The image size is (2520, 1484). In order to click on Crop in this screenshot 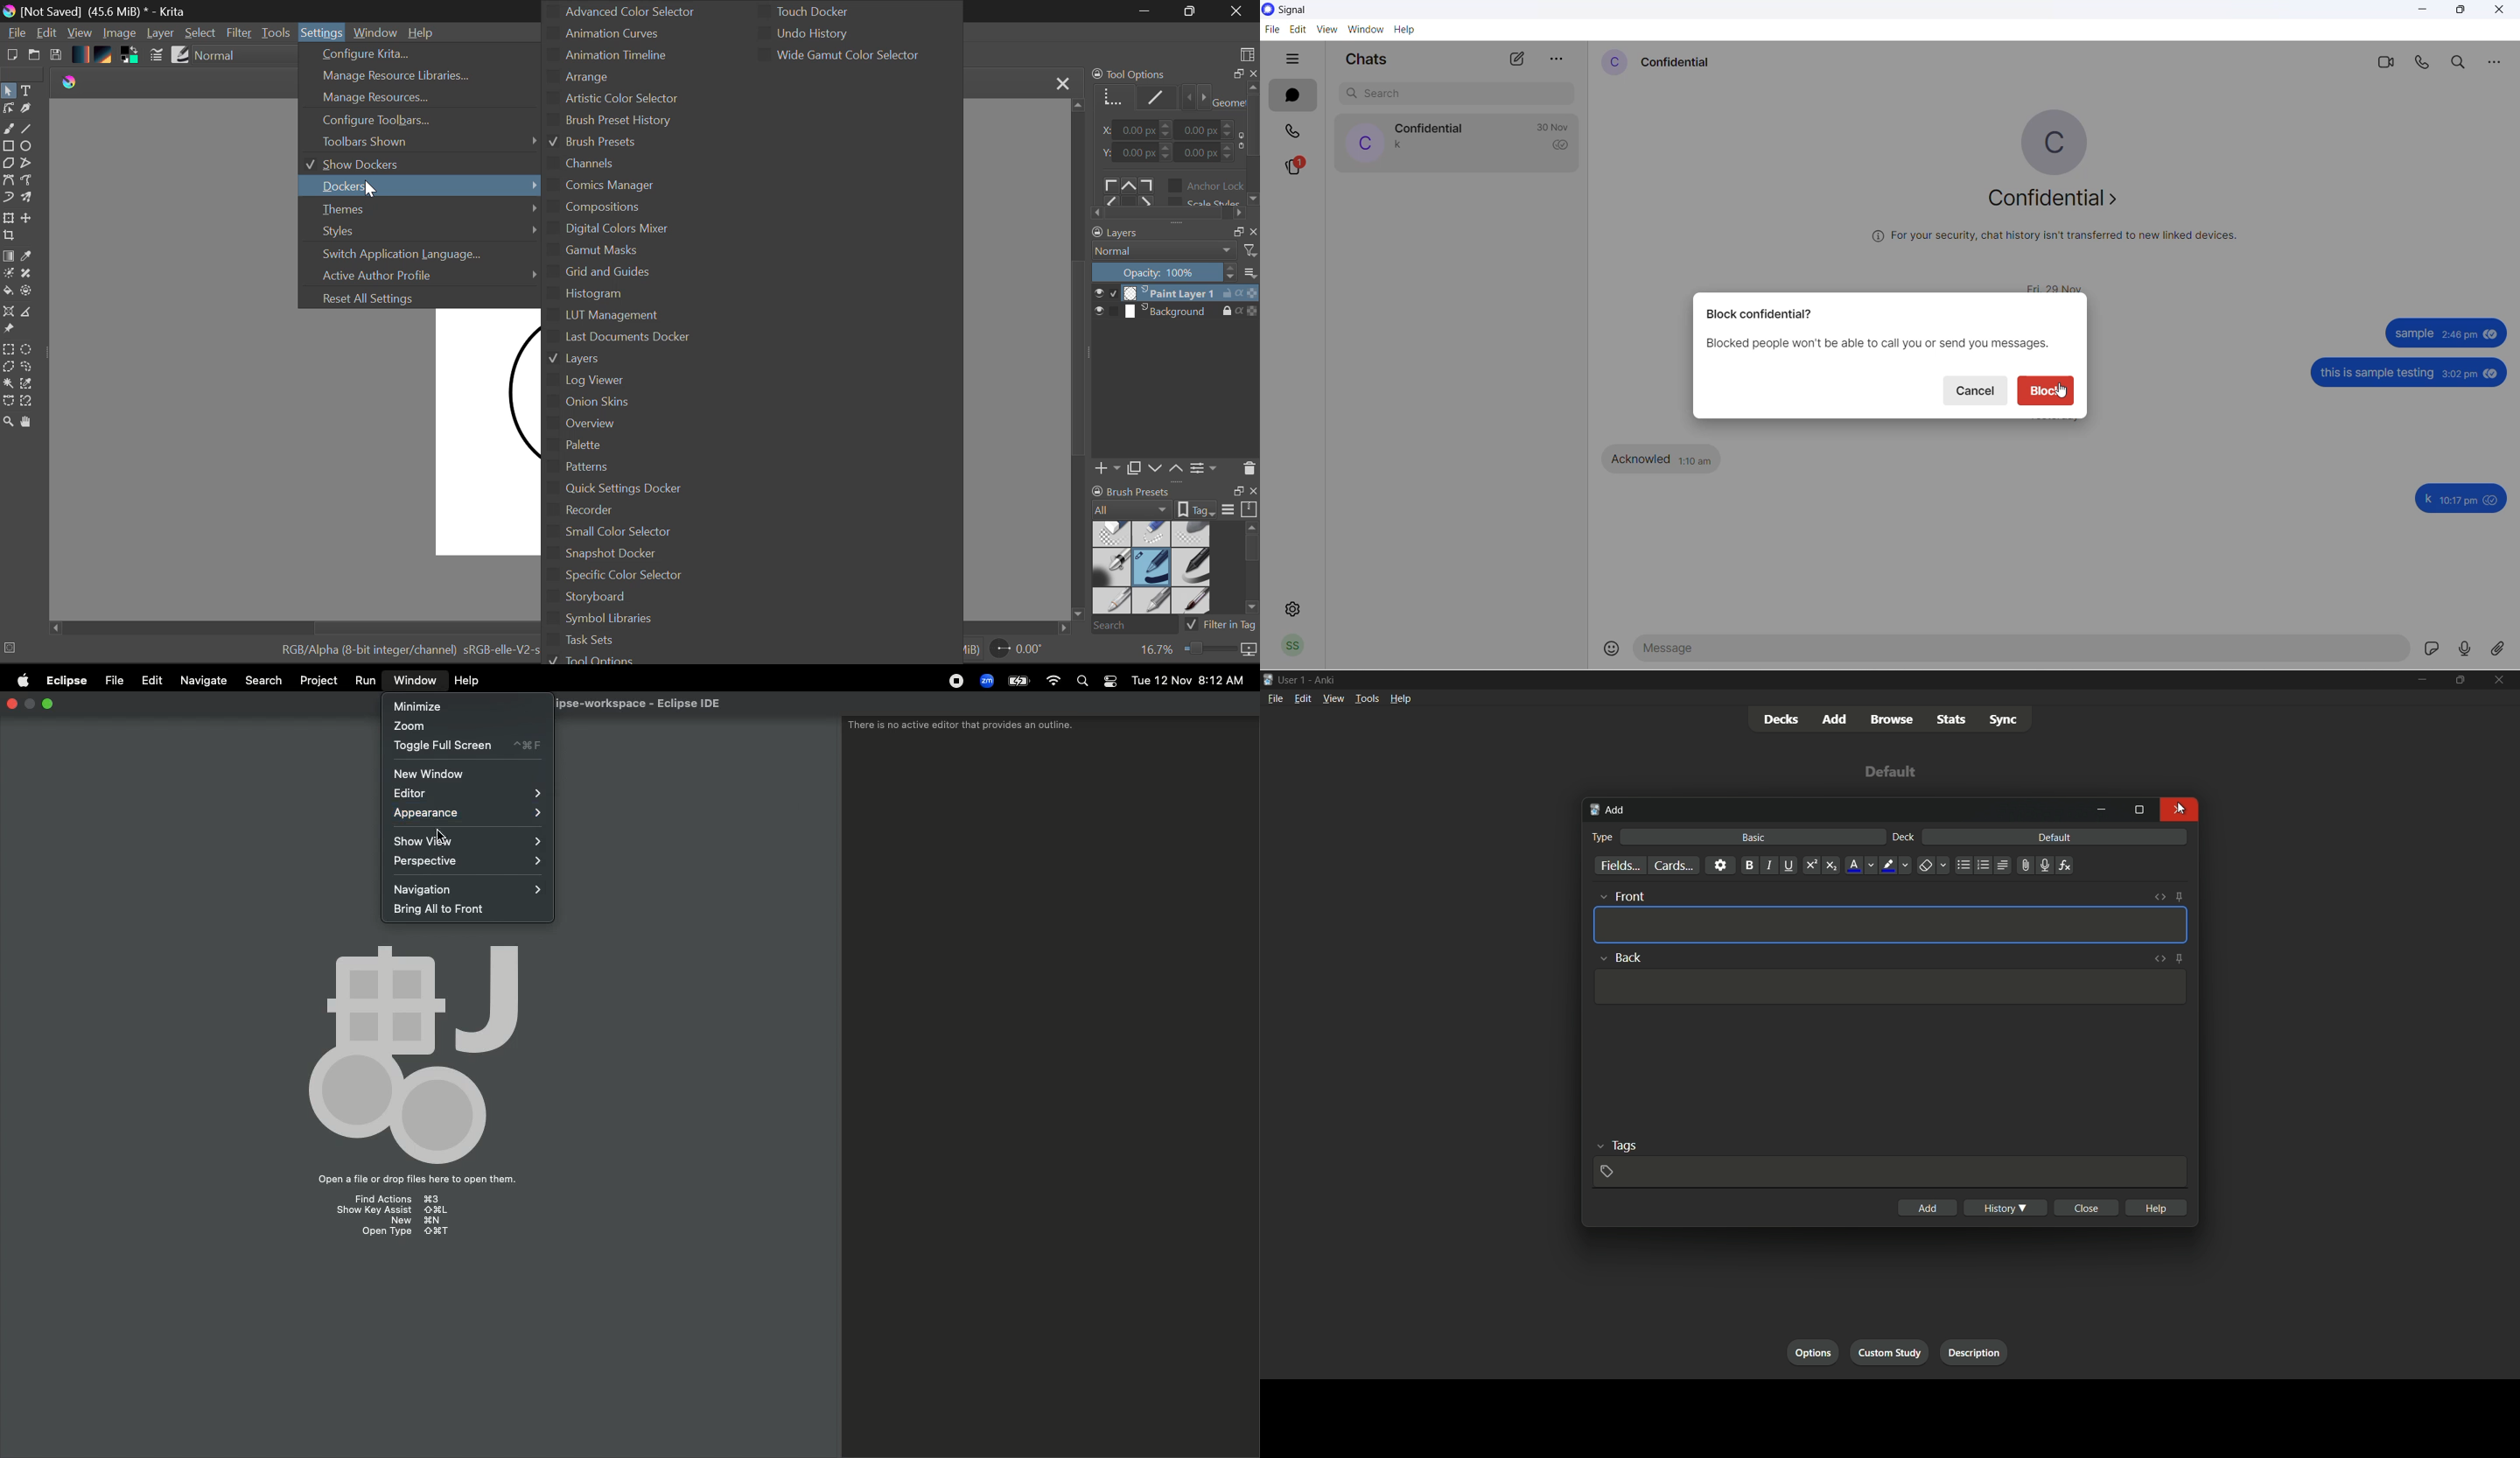, I will do `click(10, 236)`.